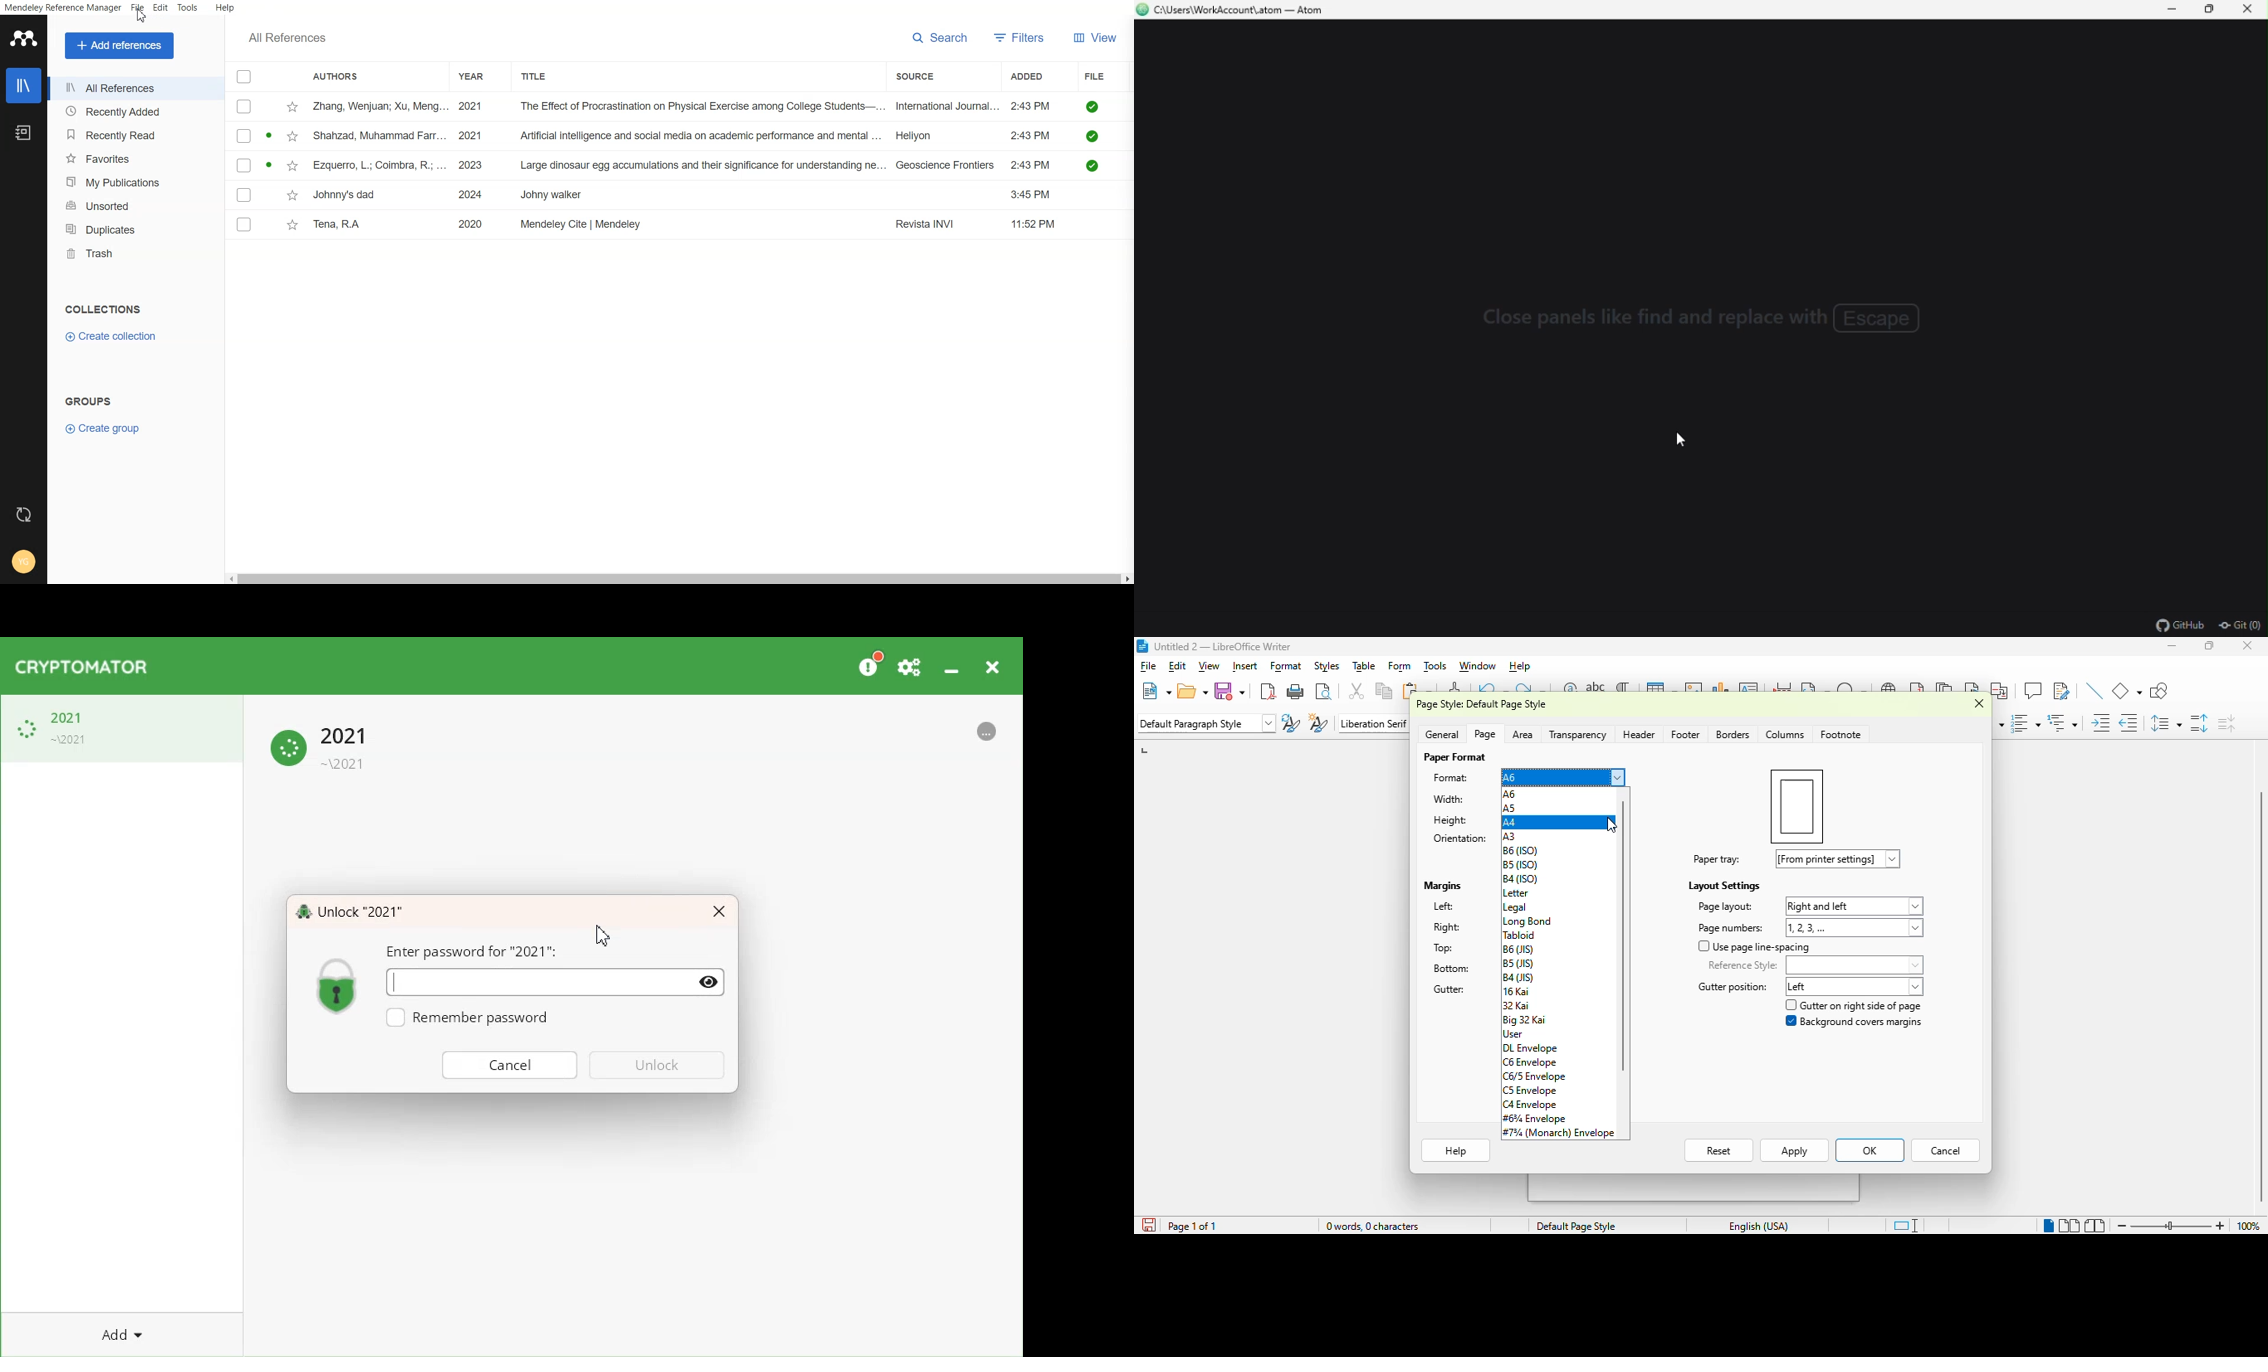 The width and height of the screenshot is (2268, 1372). I want to click on 2:43PM, so click(1032, 165).